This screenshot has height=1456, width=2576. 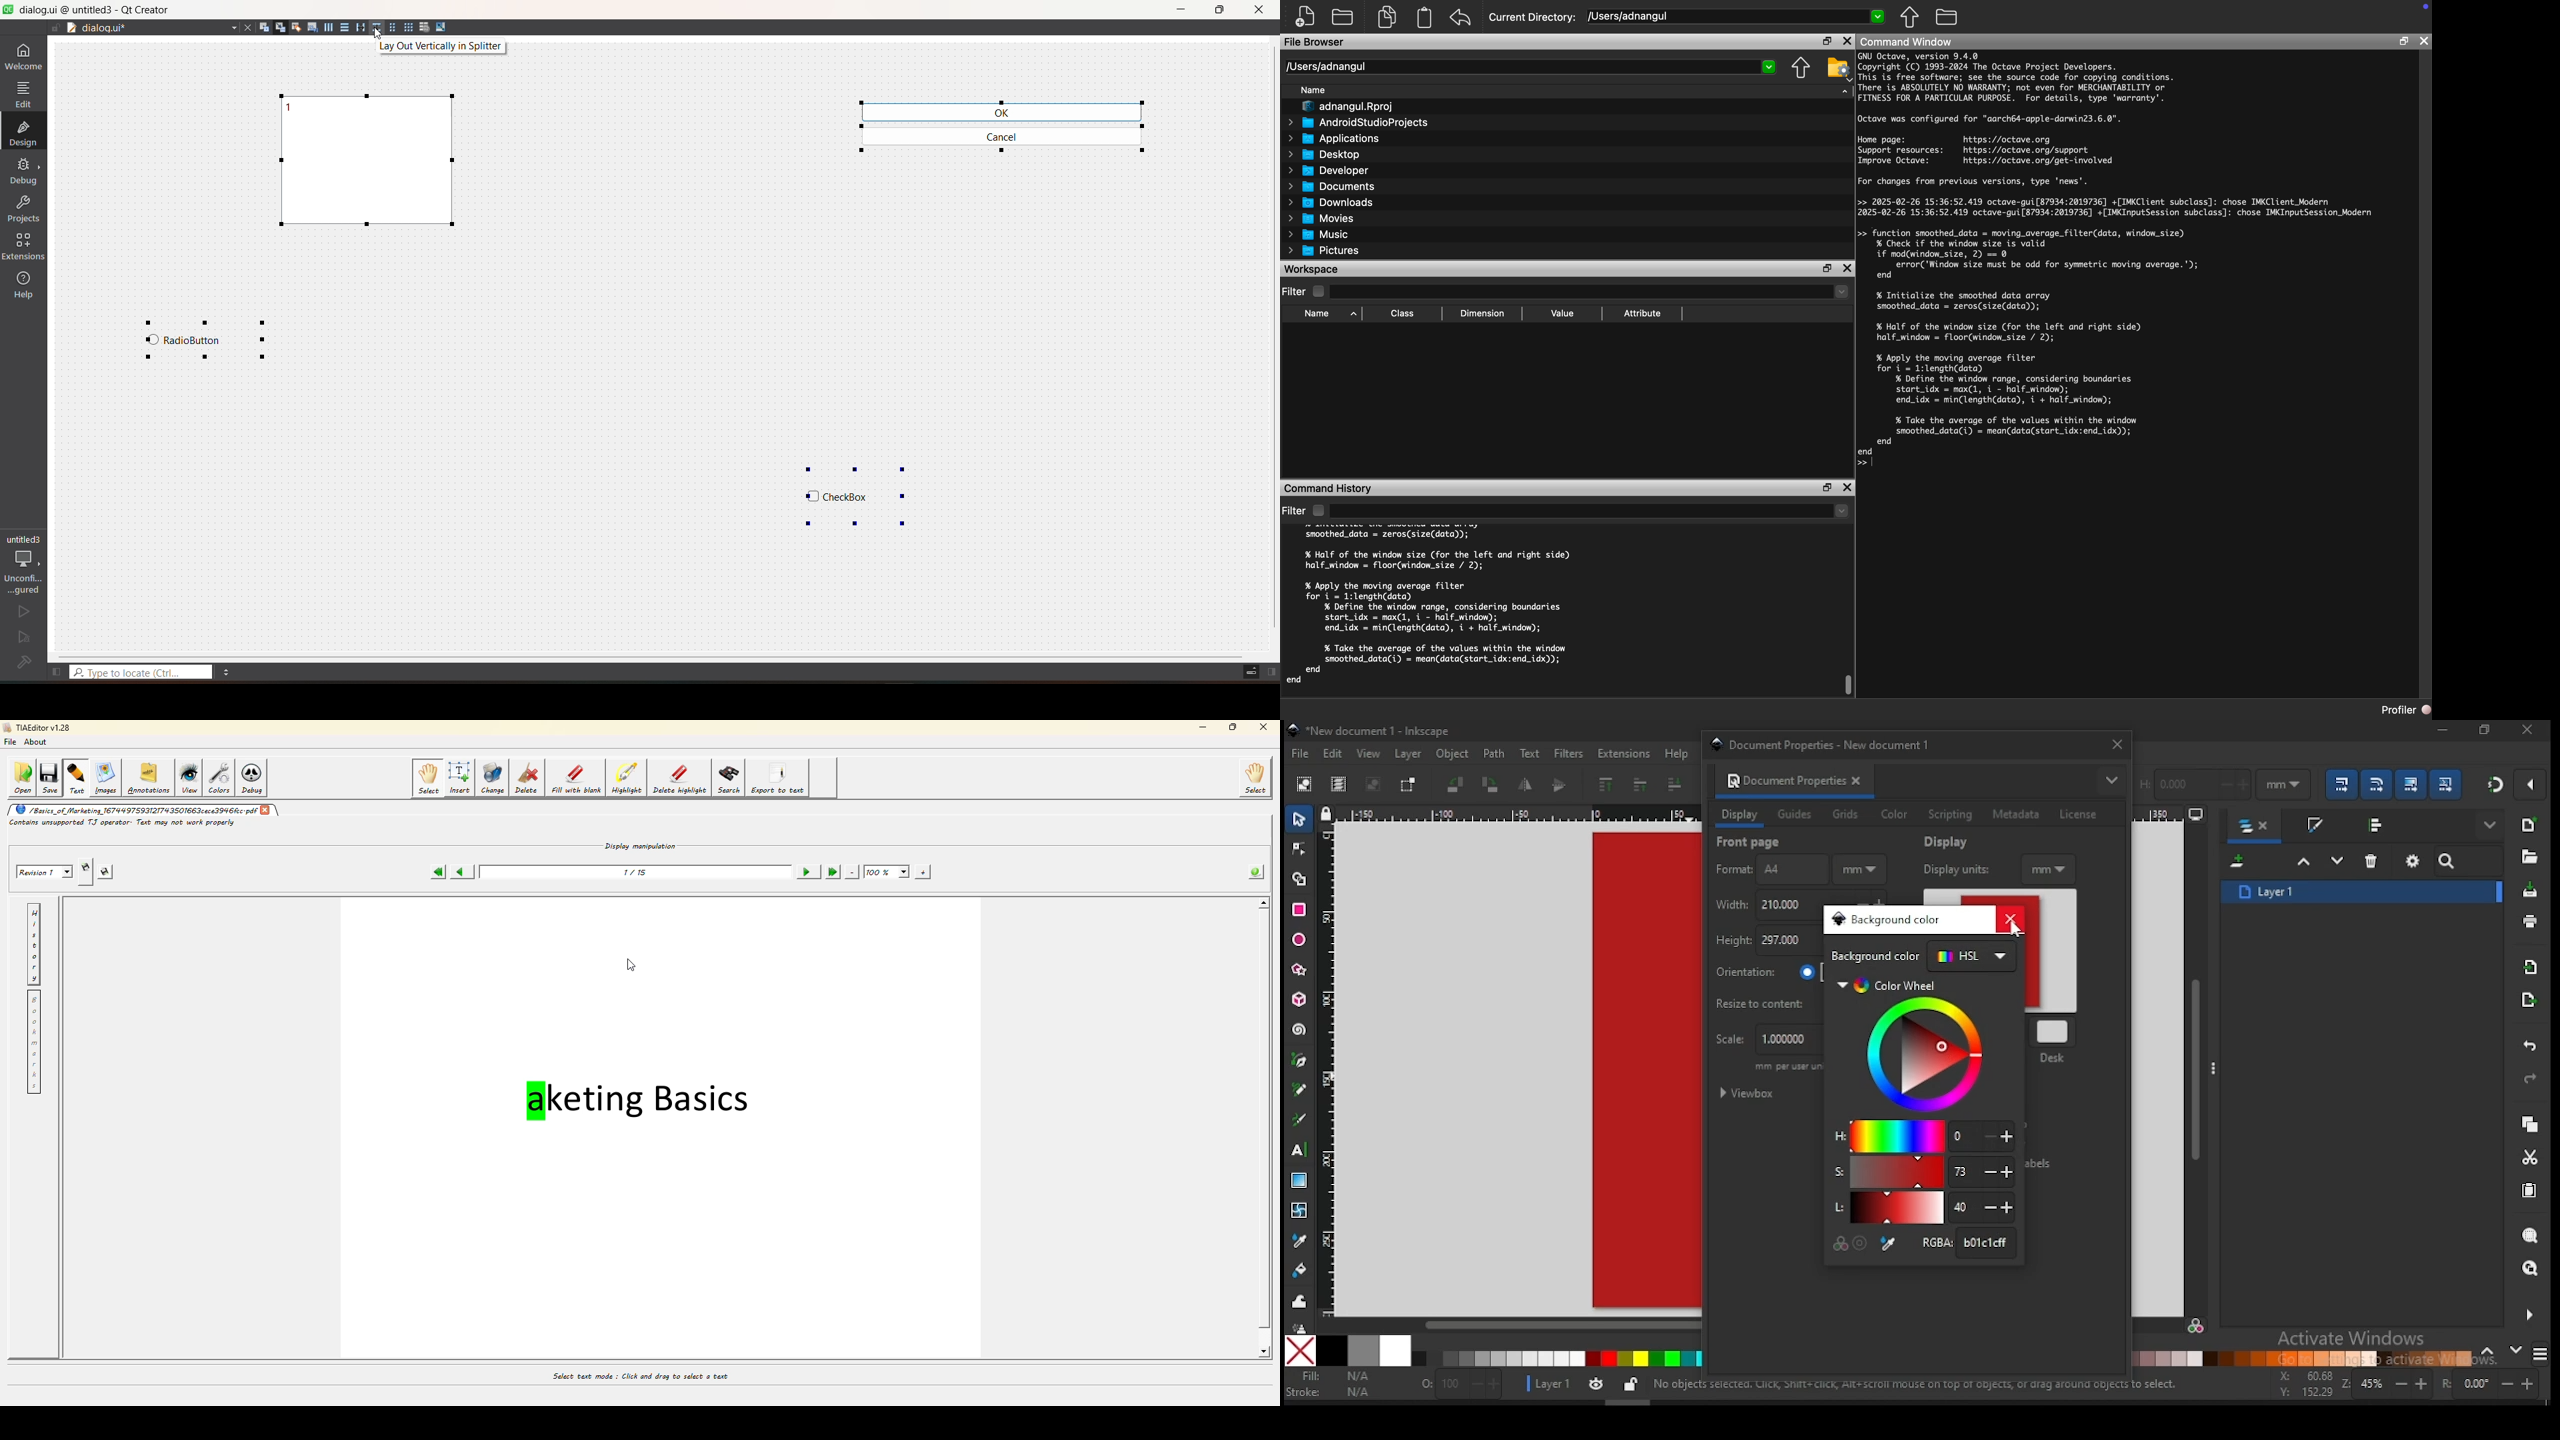 What do you see at coordinates (1908, 42) in the screenshot?
I see `Command Window` at bounding box center [1908, 42].